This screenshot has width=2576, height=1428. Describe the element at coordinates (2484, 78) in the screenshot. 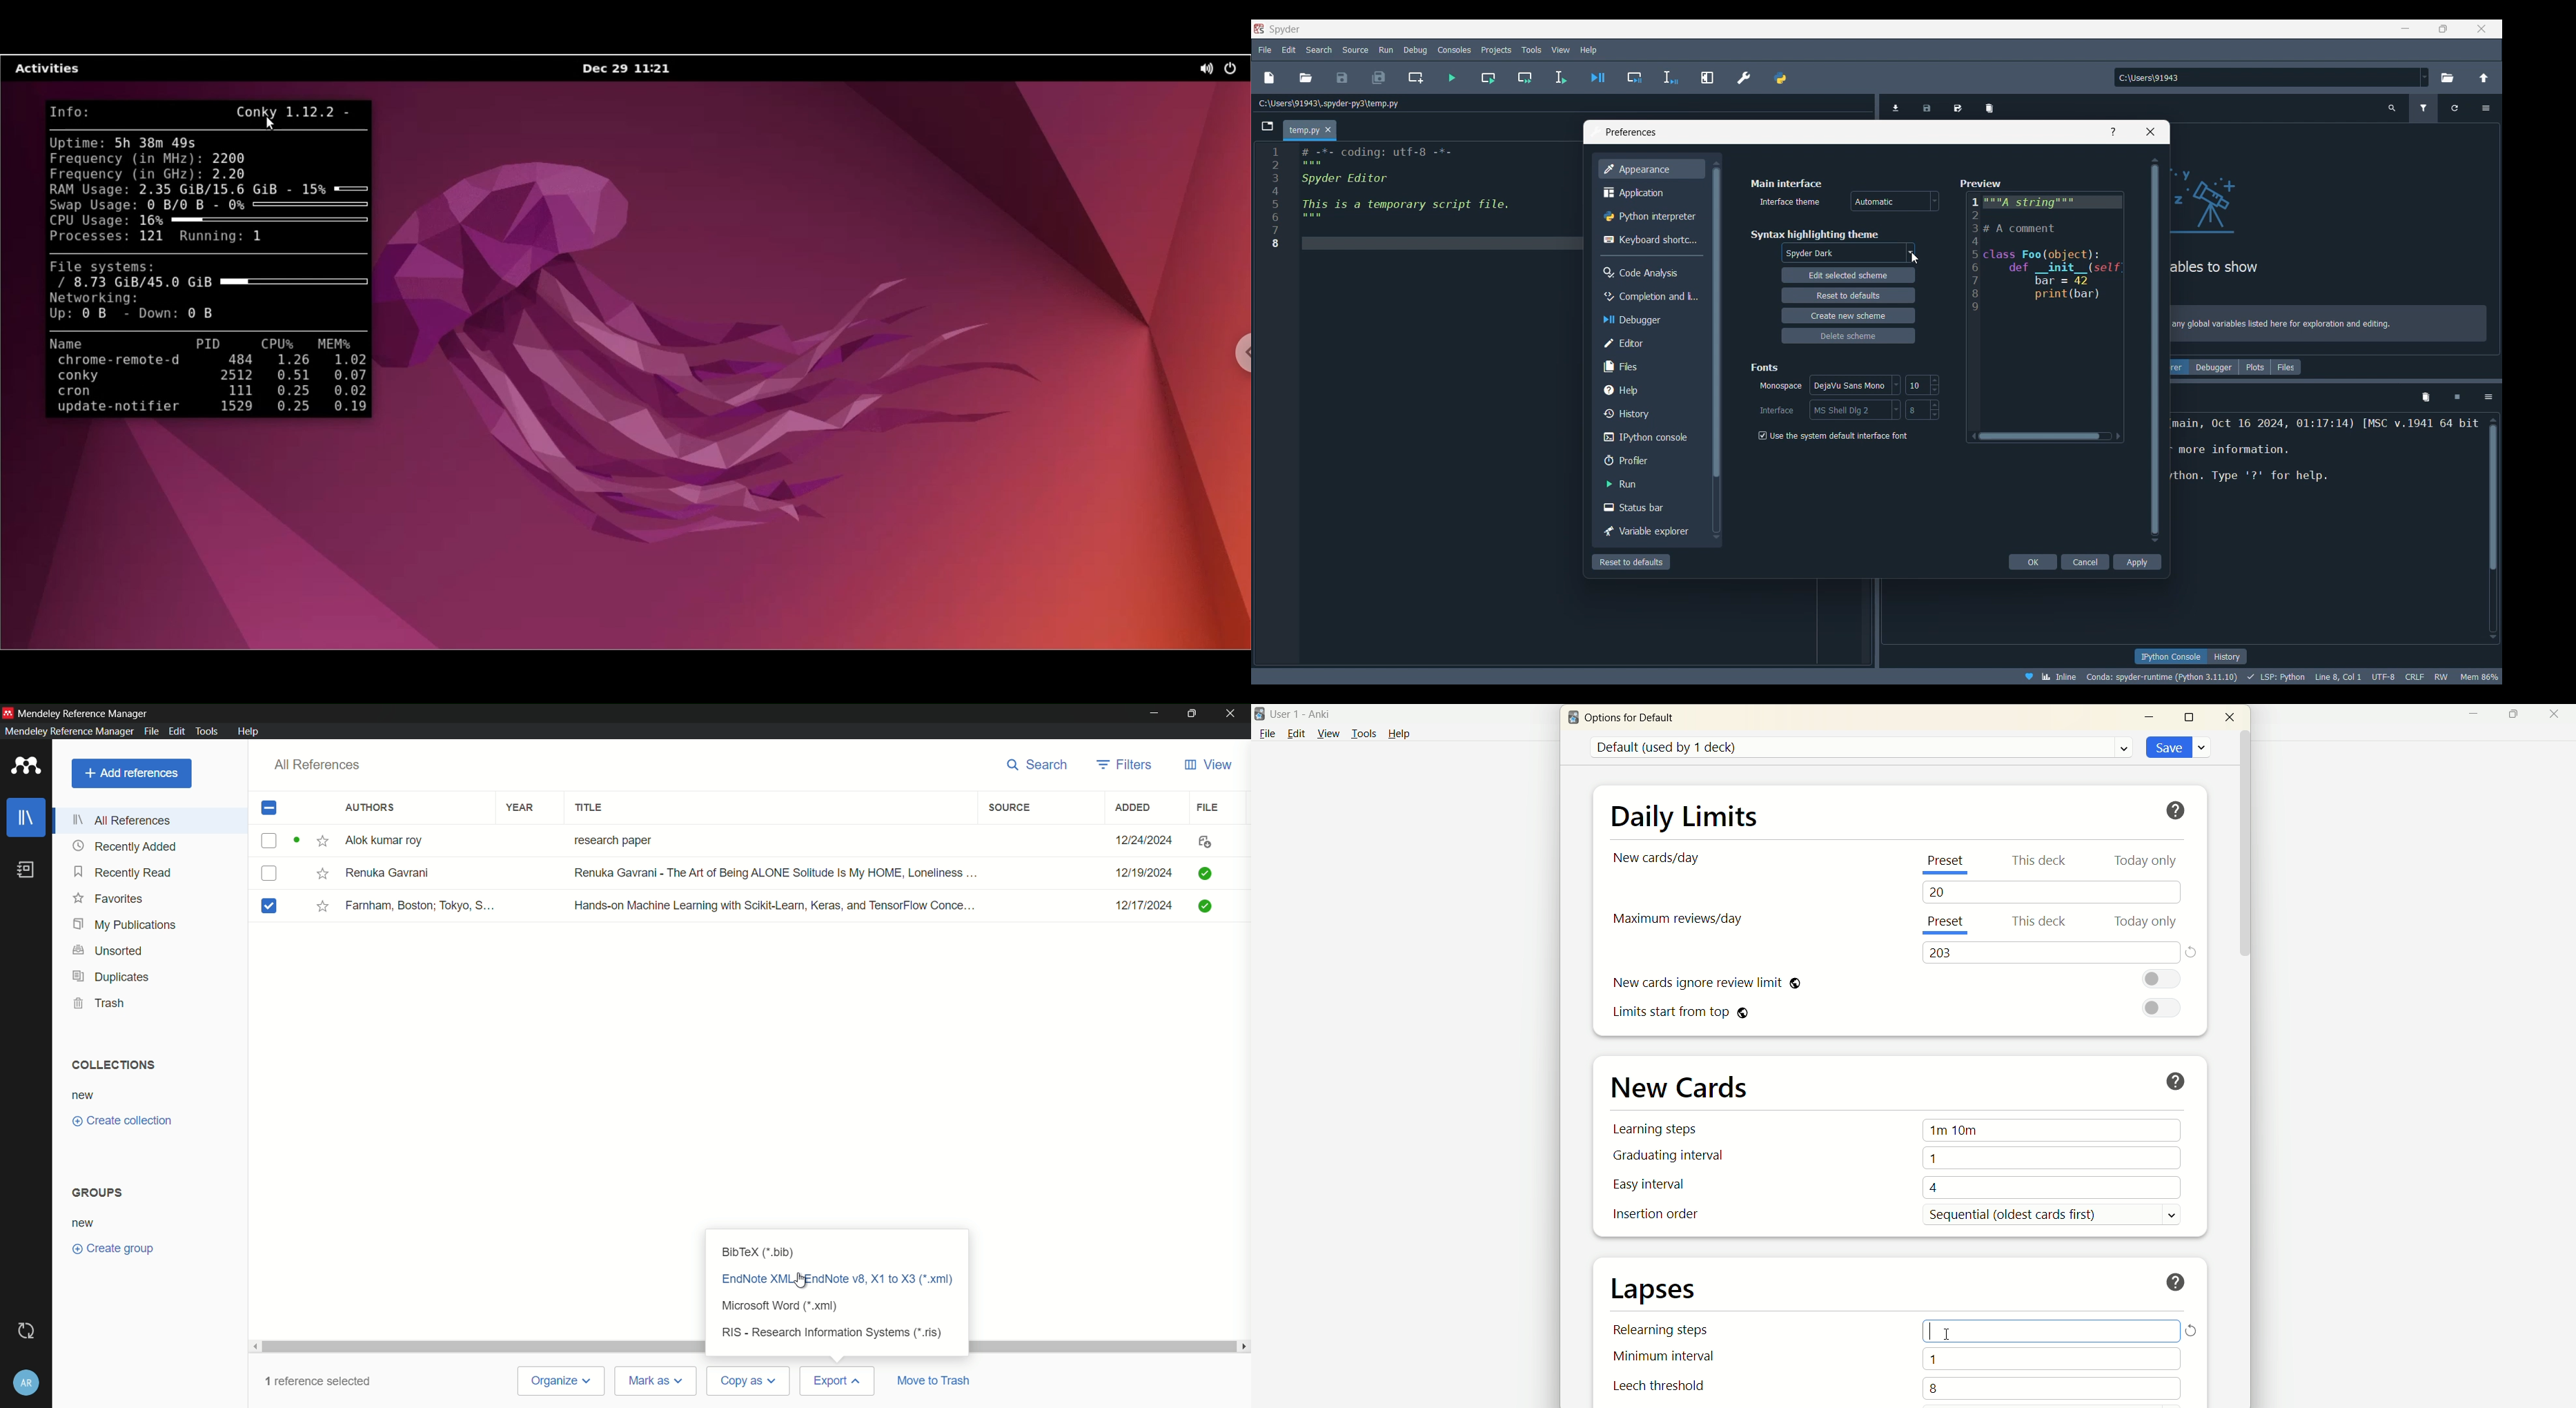

I see `Change to parent directory` at that location.